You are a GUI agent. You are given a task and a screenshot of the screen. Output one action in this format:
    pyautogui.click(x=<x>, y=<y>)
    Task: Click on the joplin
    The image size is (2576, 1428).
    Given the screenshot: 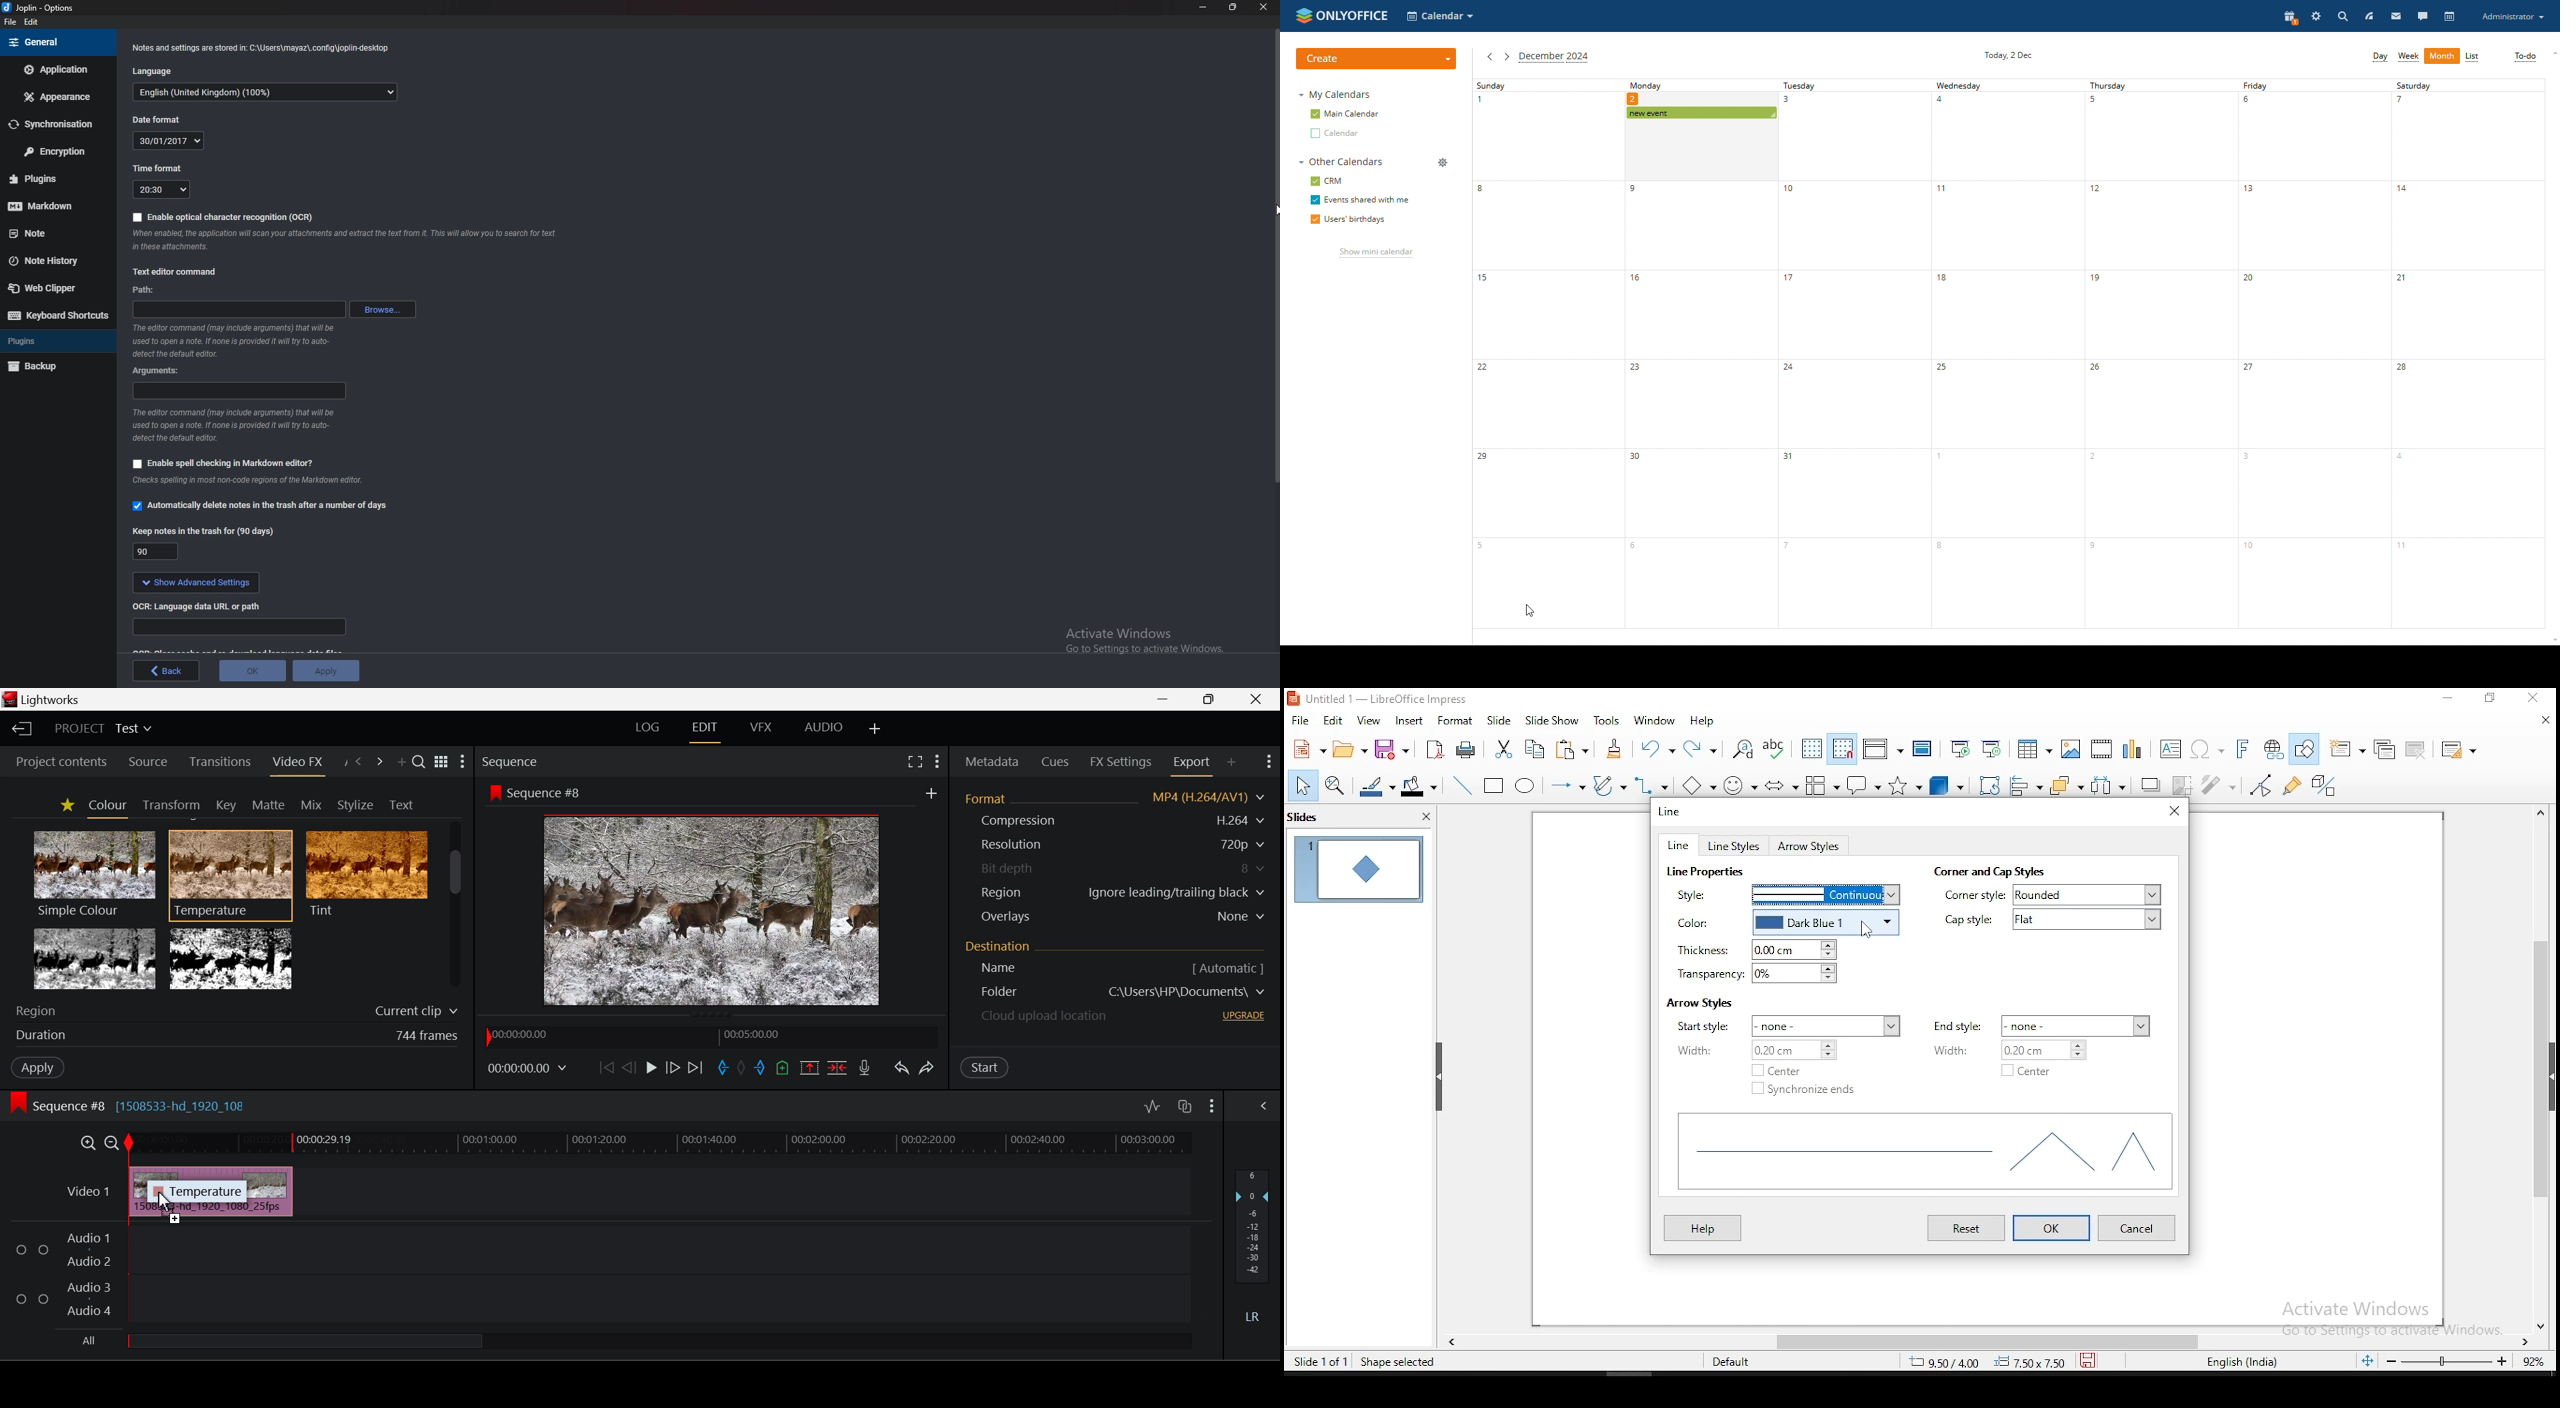 What is the action you would take?
    pyautogui.click(x=41, y=8)
    